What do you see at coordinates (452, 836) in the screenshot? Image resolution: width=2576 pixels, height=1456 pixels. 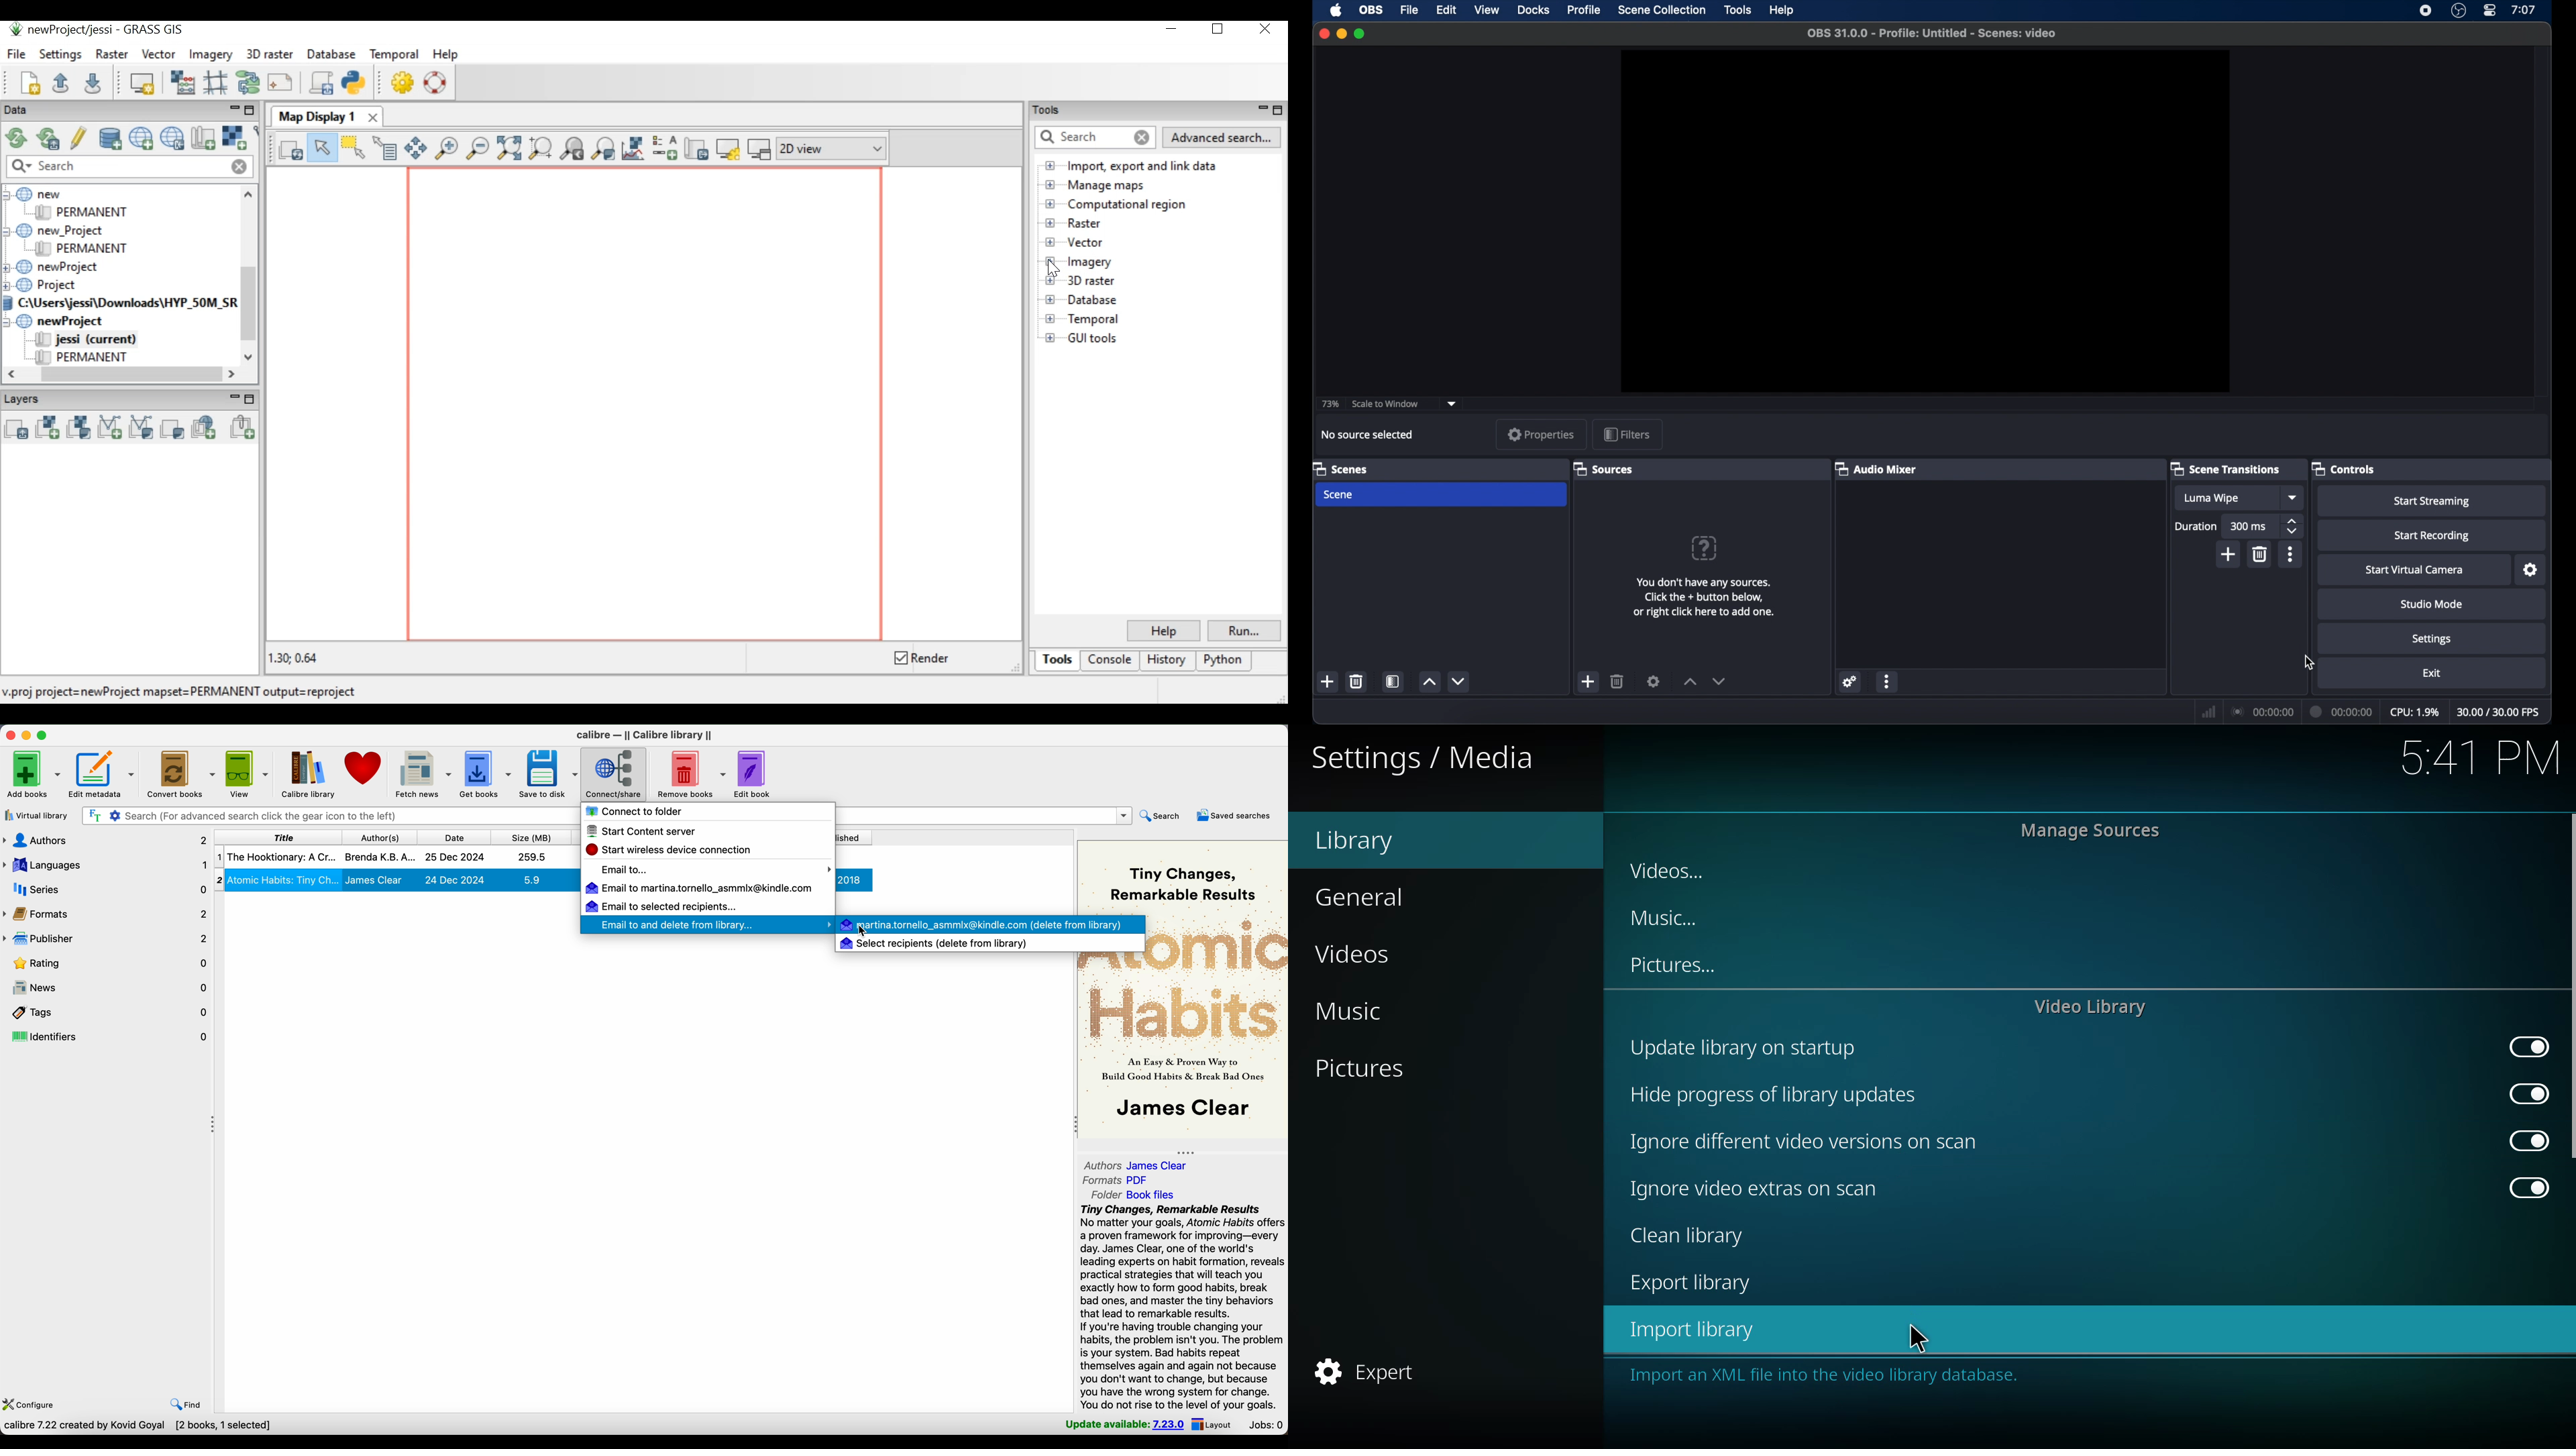 I see `date` at bounding box center [452, 836].